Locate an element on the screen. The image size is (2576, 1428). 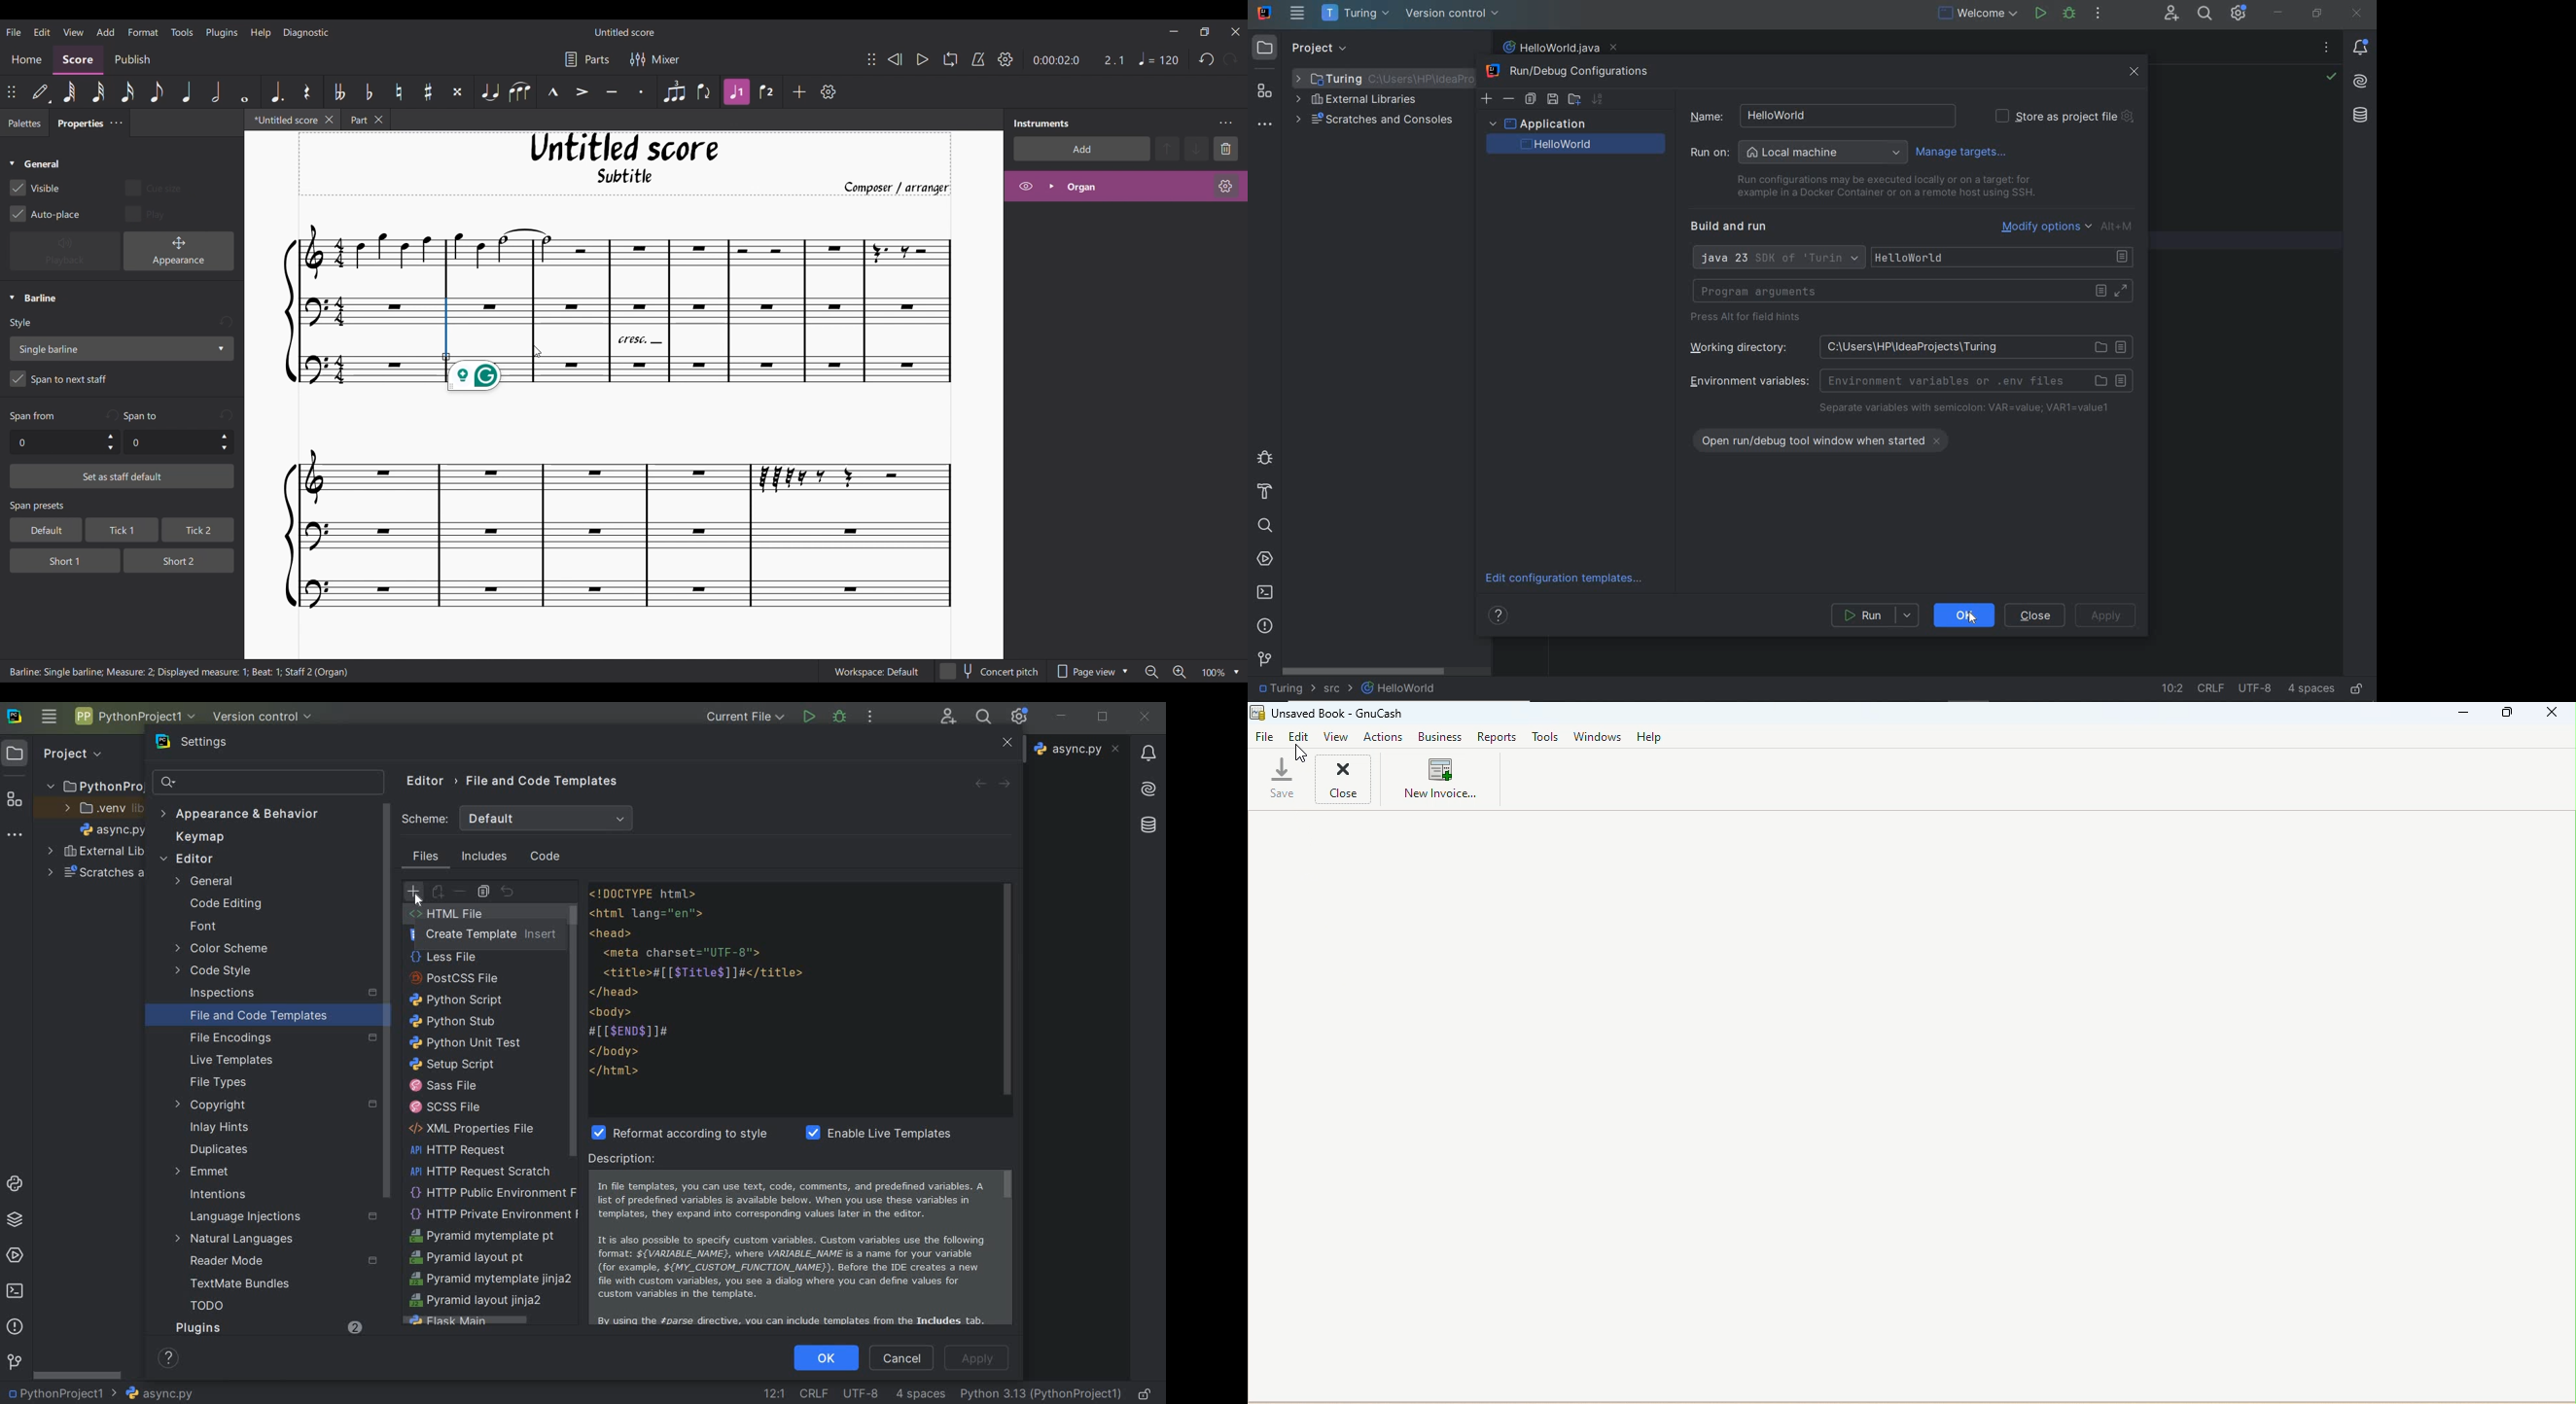
Actions is located at coordinates (1384, 738).